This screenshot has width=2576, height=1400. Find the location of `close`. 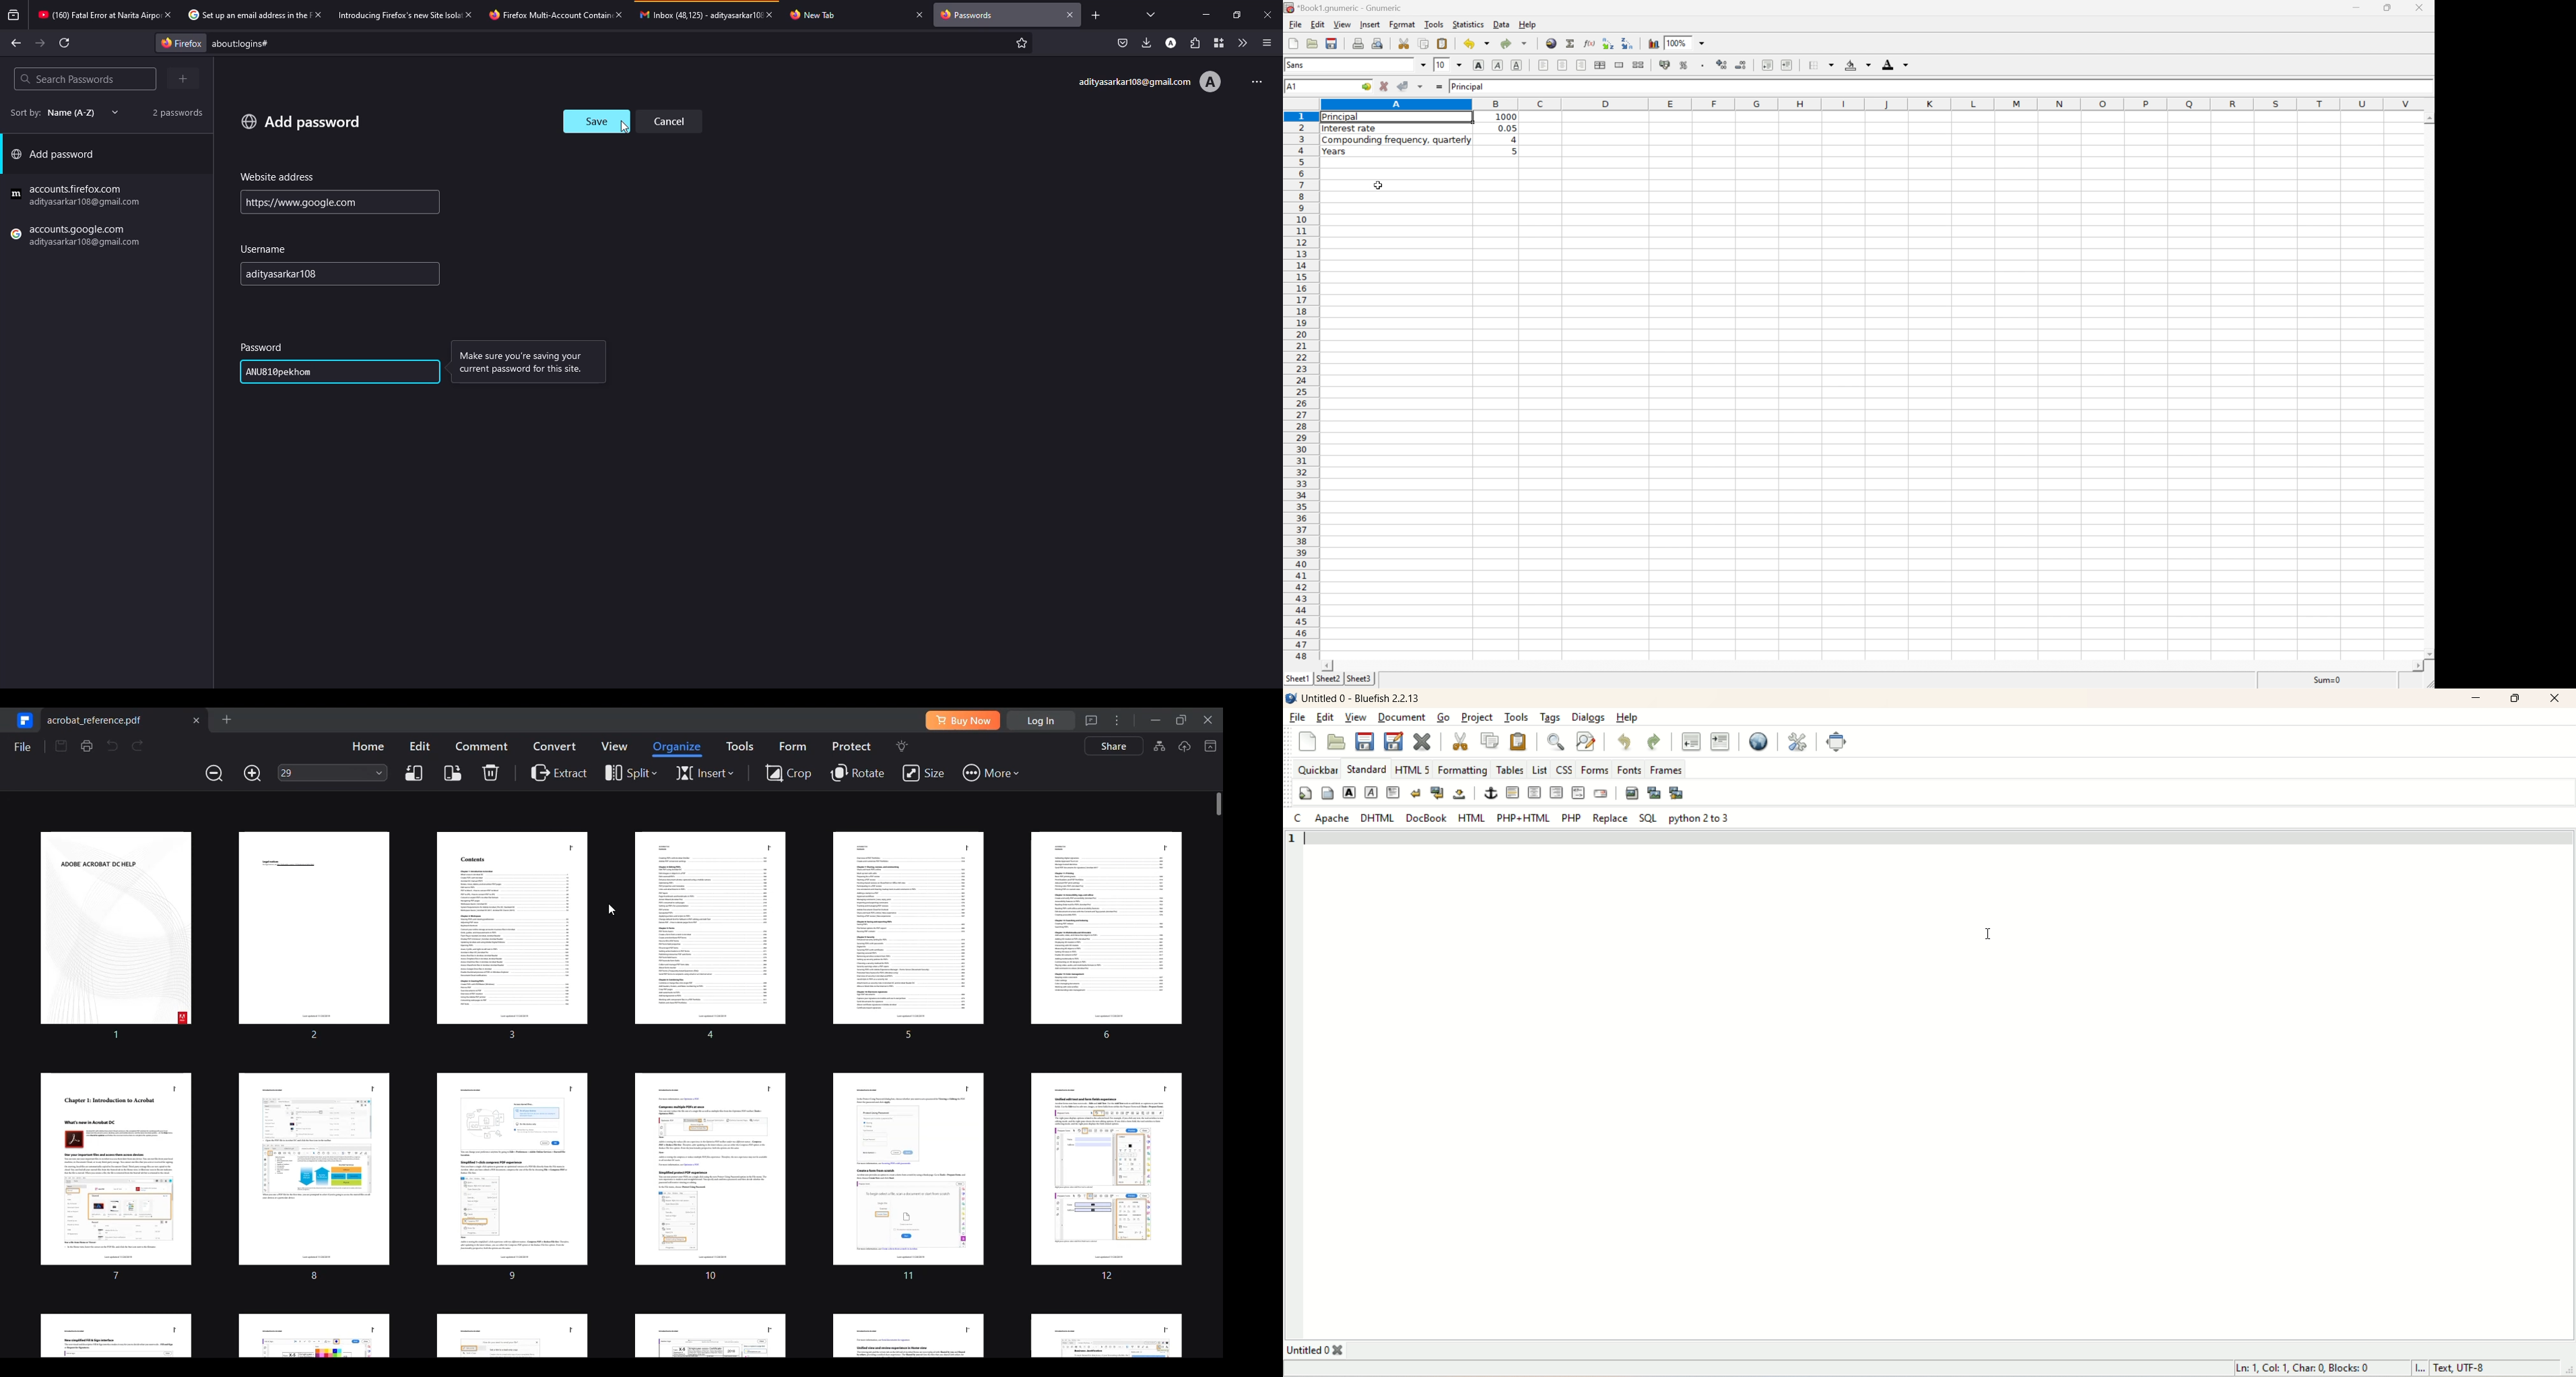

close is located at coordinates (1071, 13).